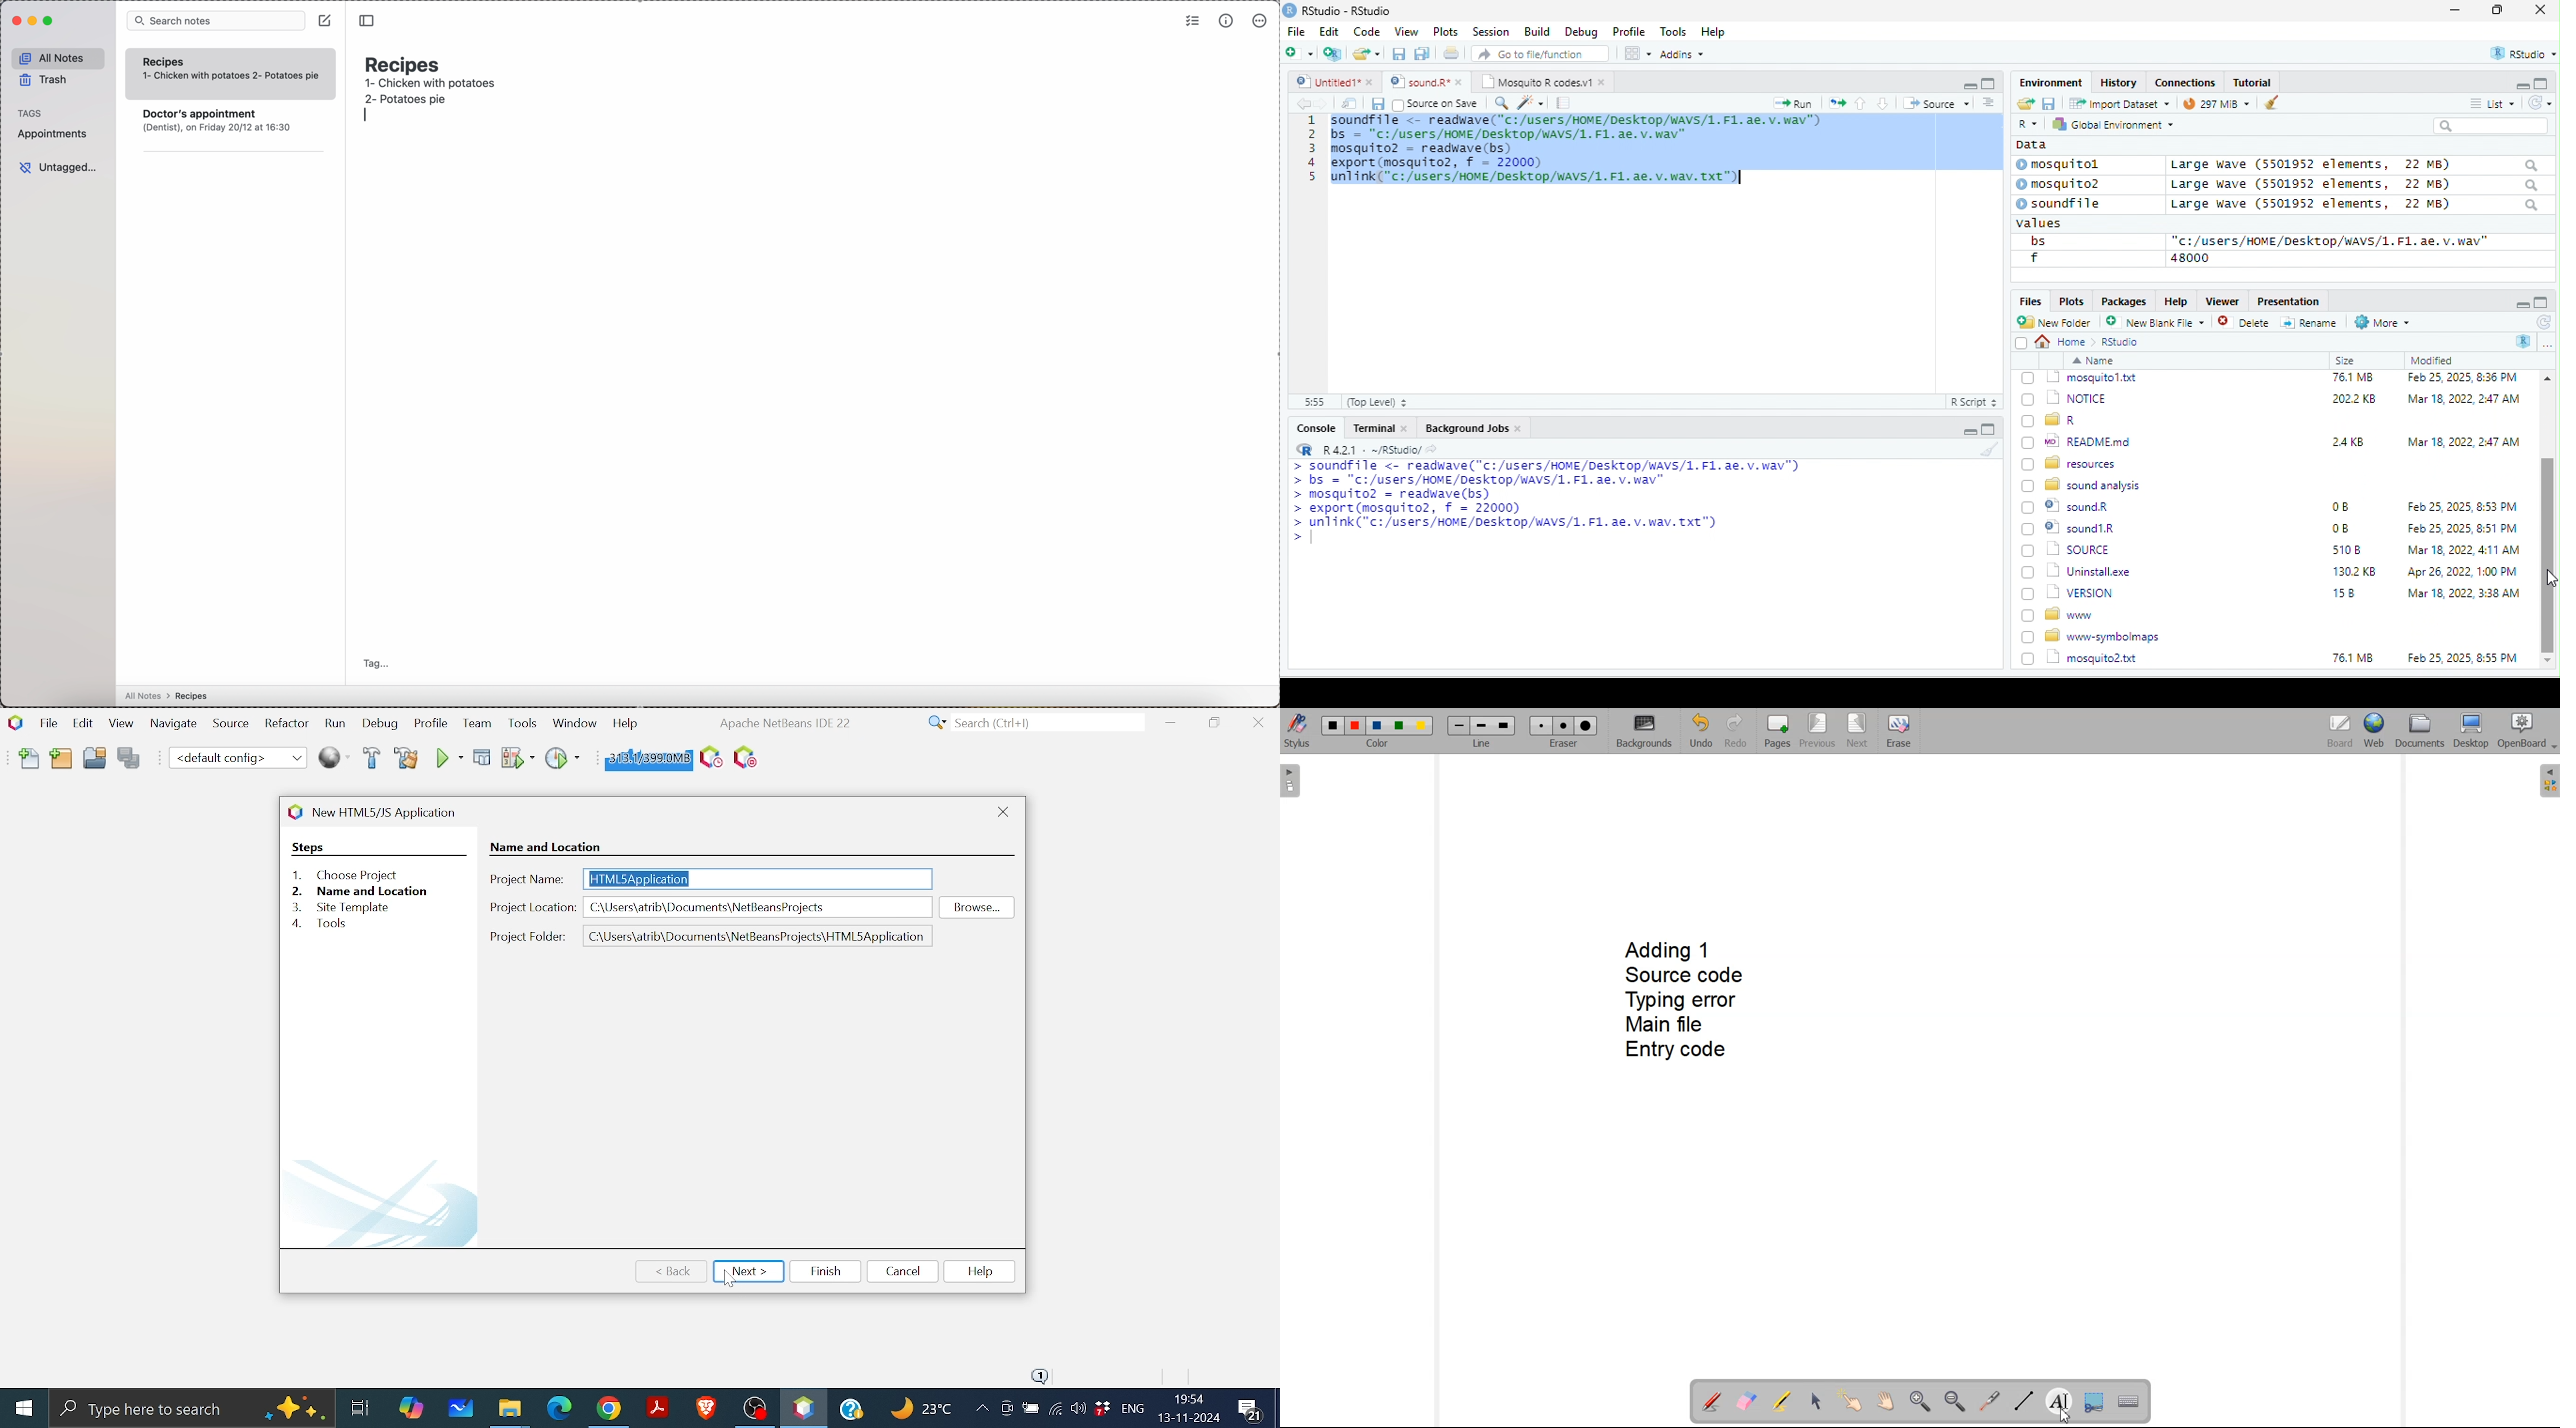 The image size is (2576, 1428). Describe the element at coordinates (1967, 432) in the screenshot. I see `minimize` at that location.